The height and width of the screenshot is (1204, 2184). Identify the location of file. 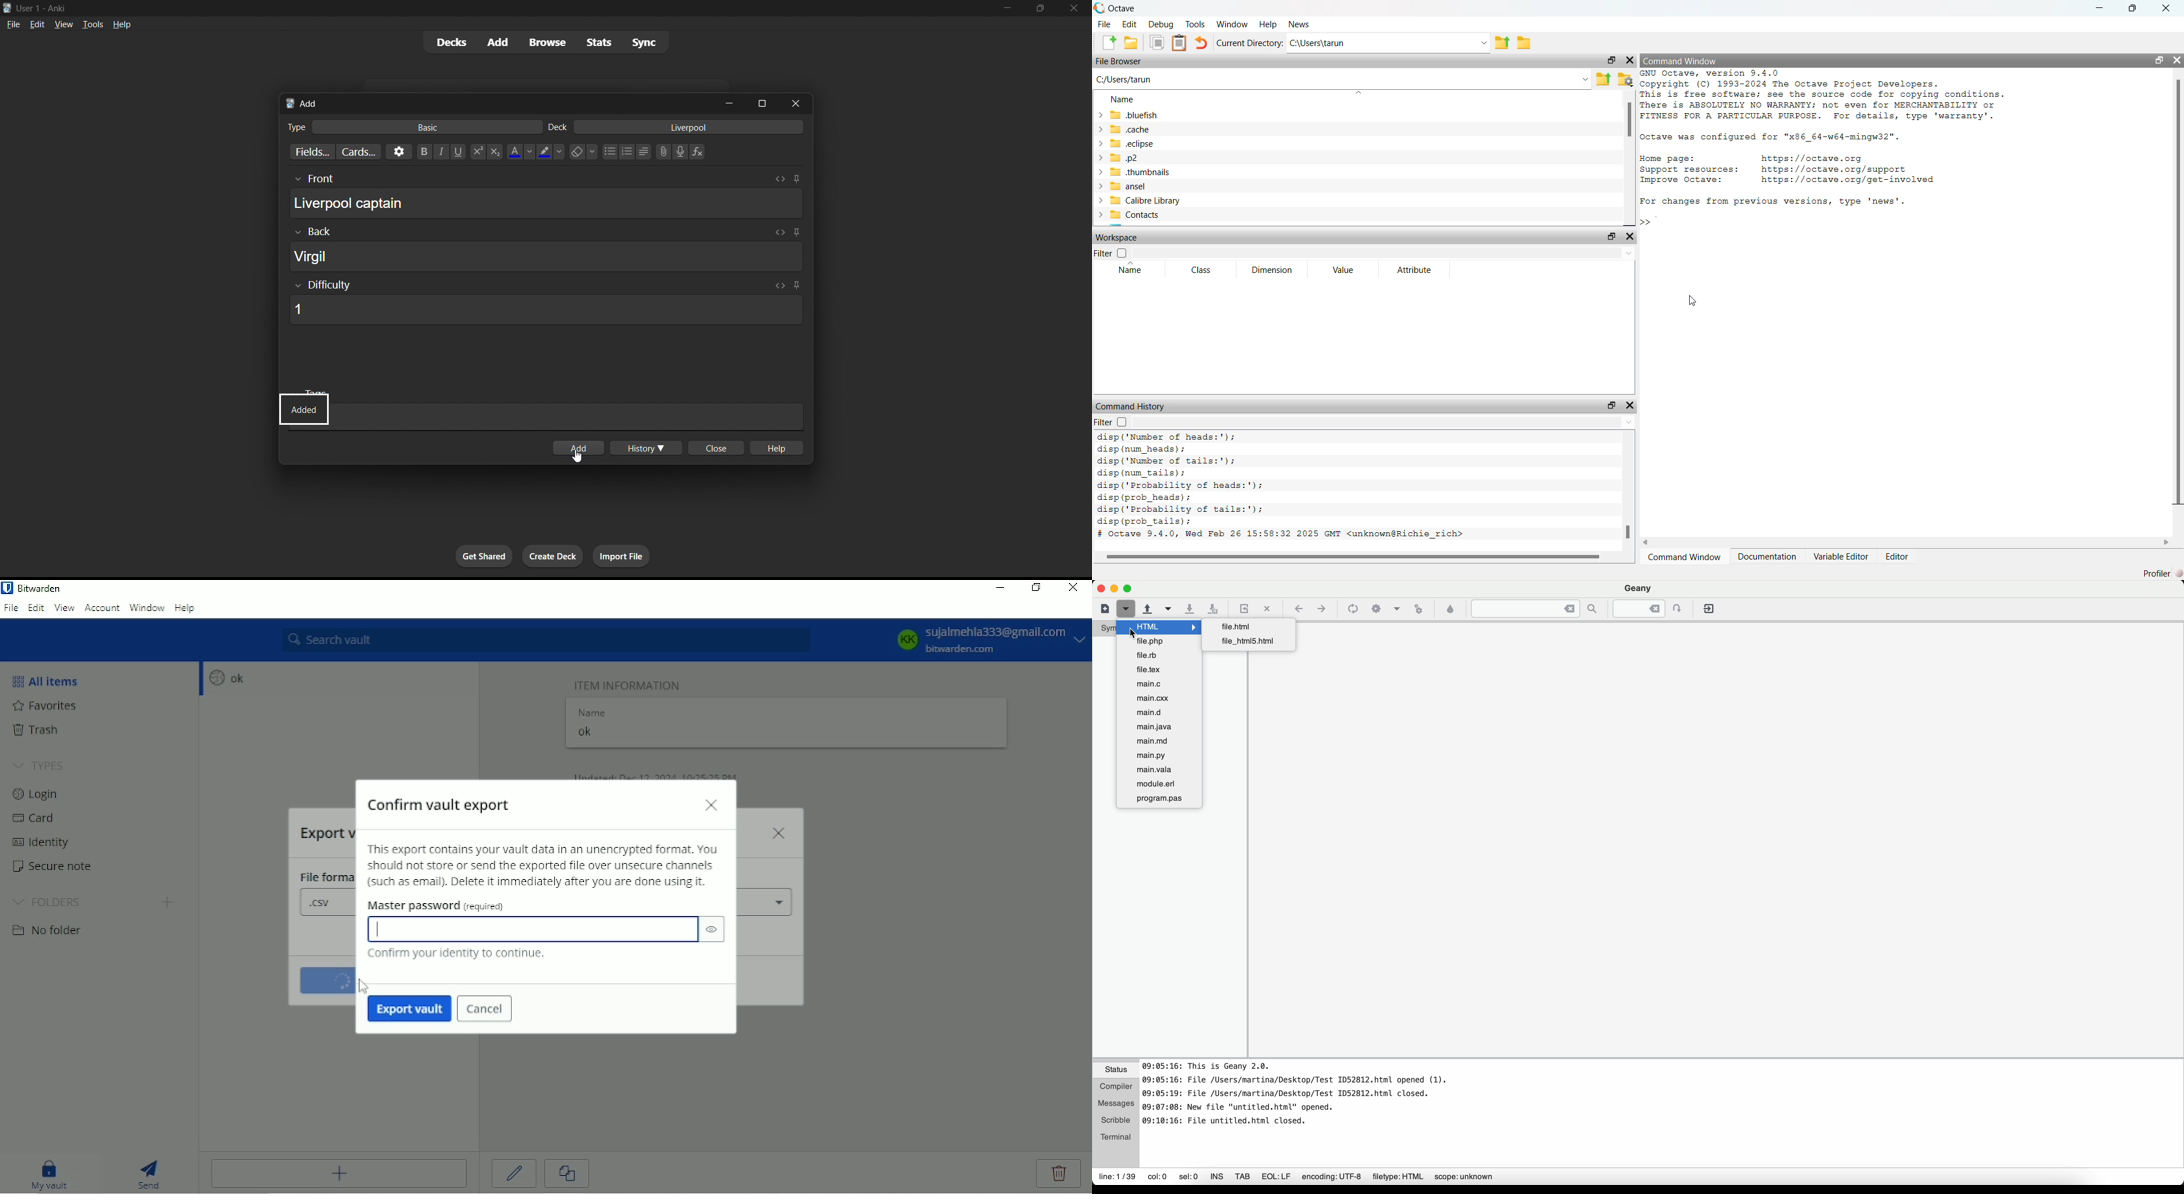
(13, 23).